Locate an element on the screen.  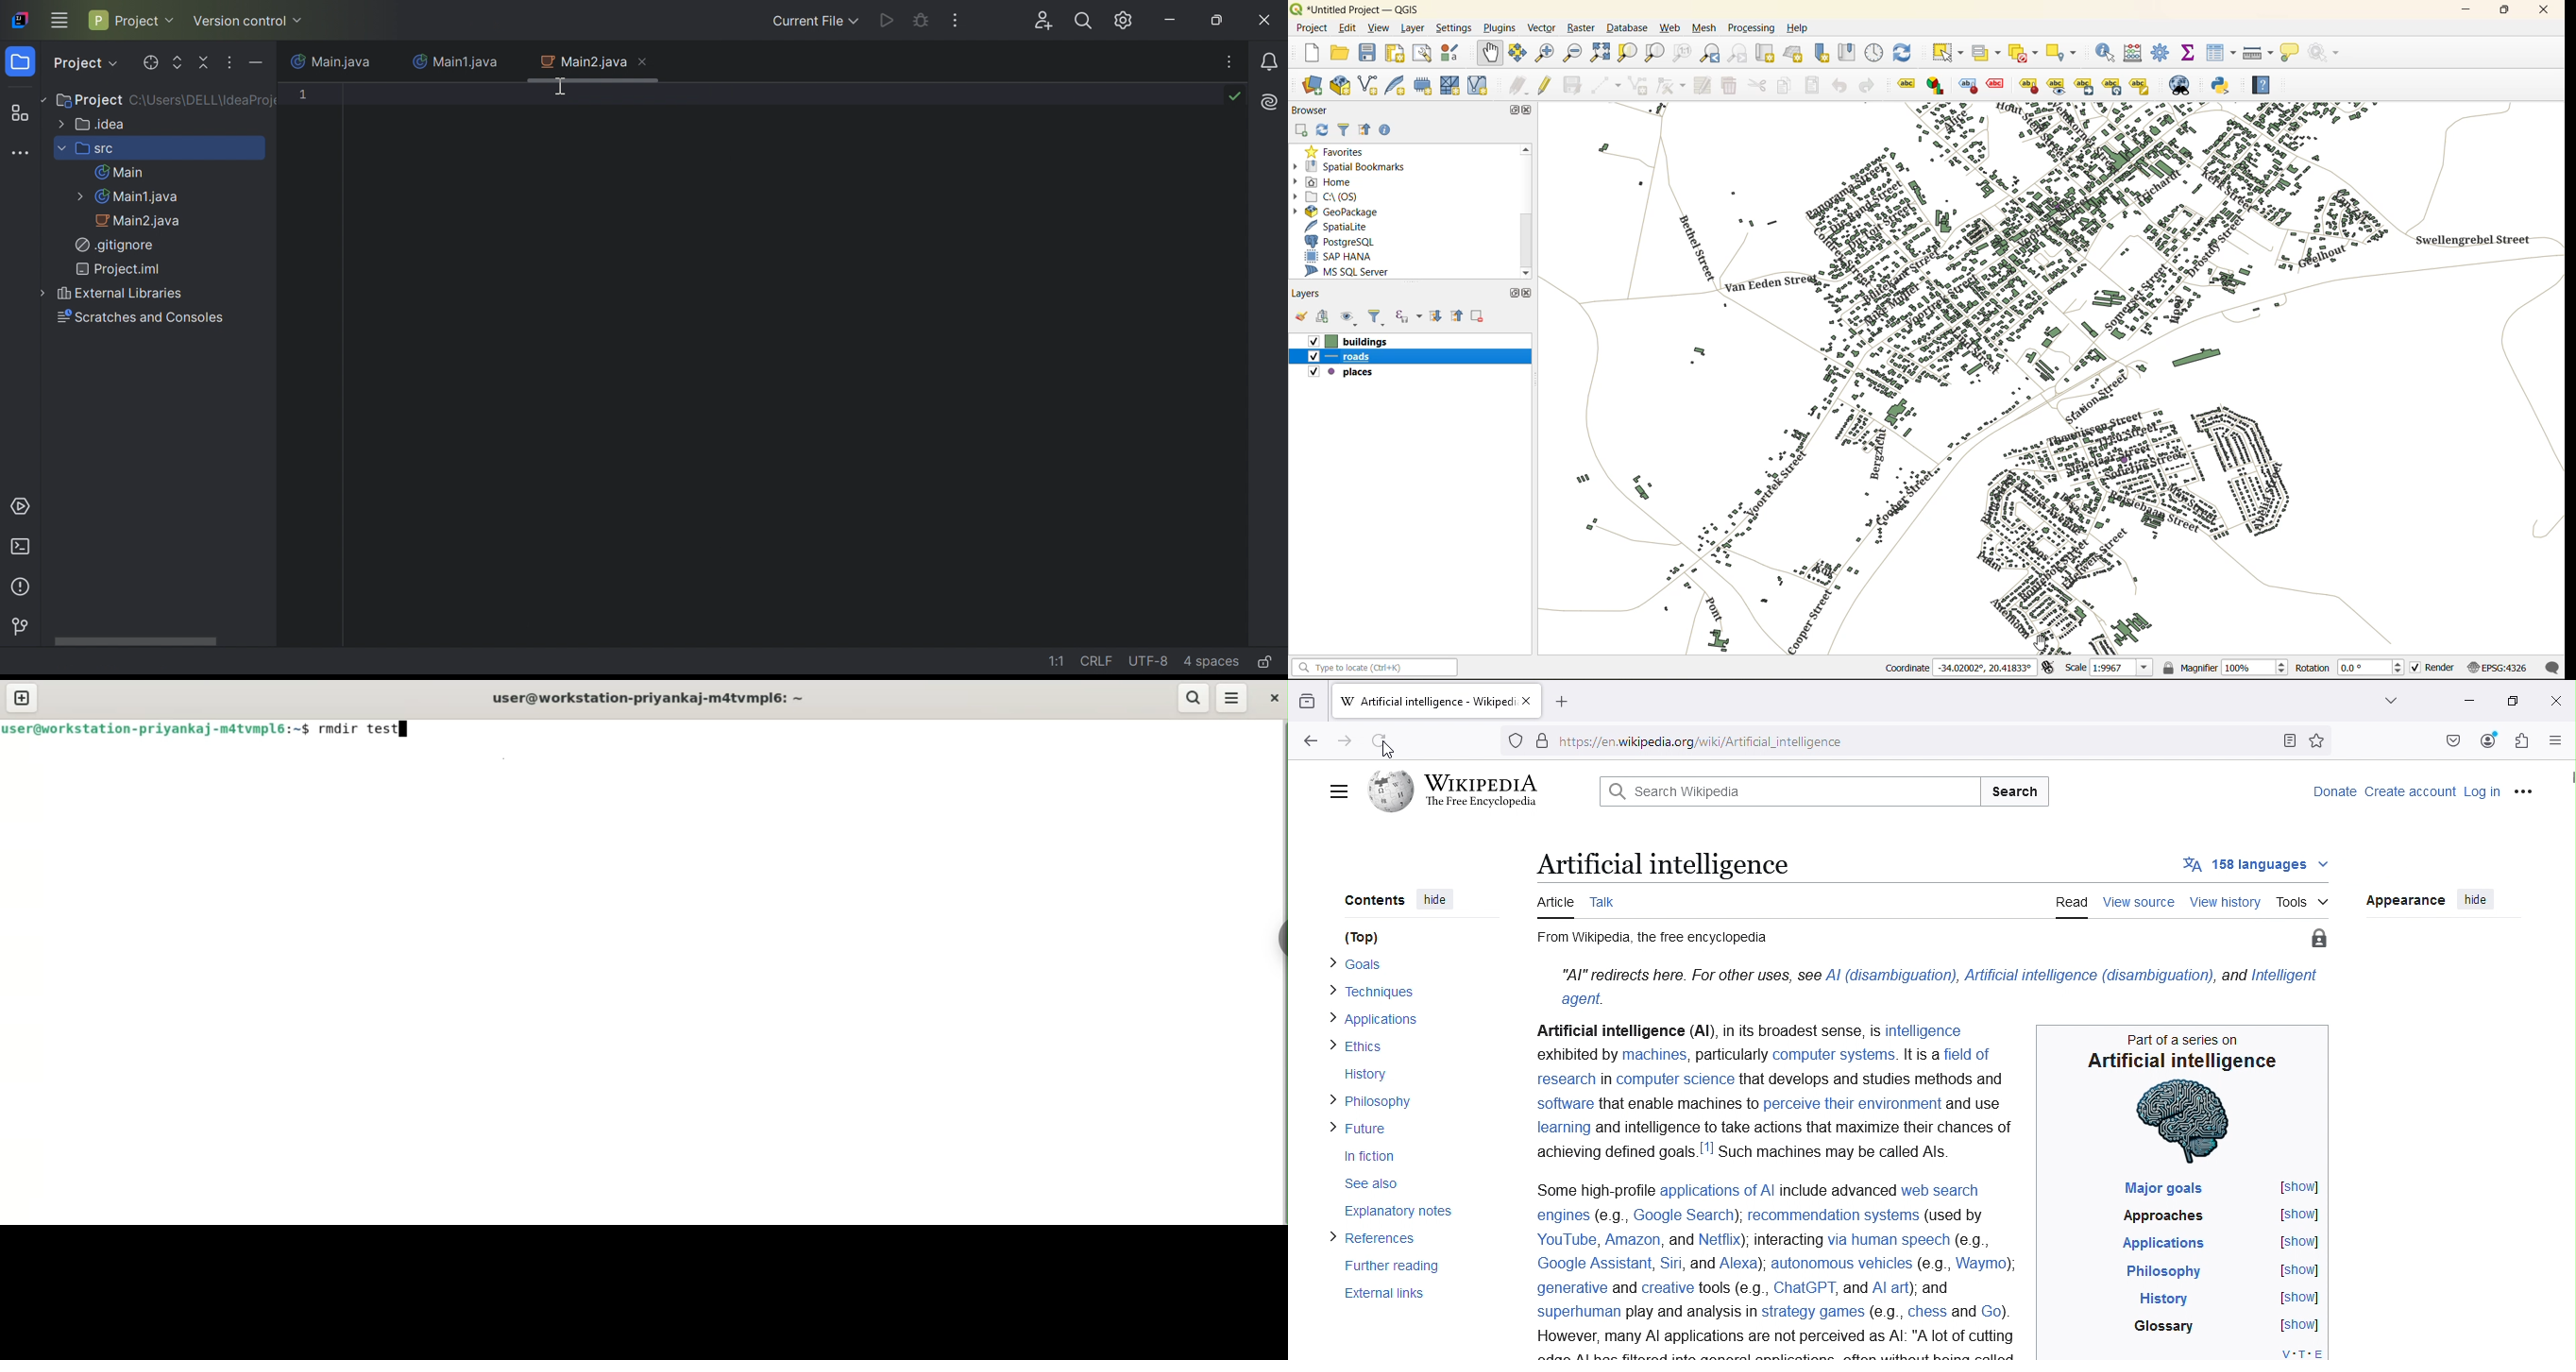
hide is located at coordinates (2481, 899).